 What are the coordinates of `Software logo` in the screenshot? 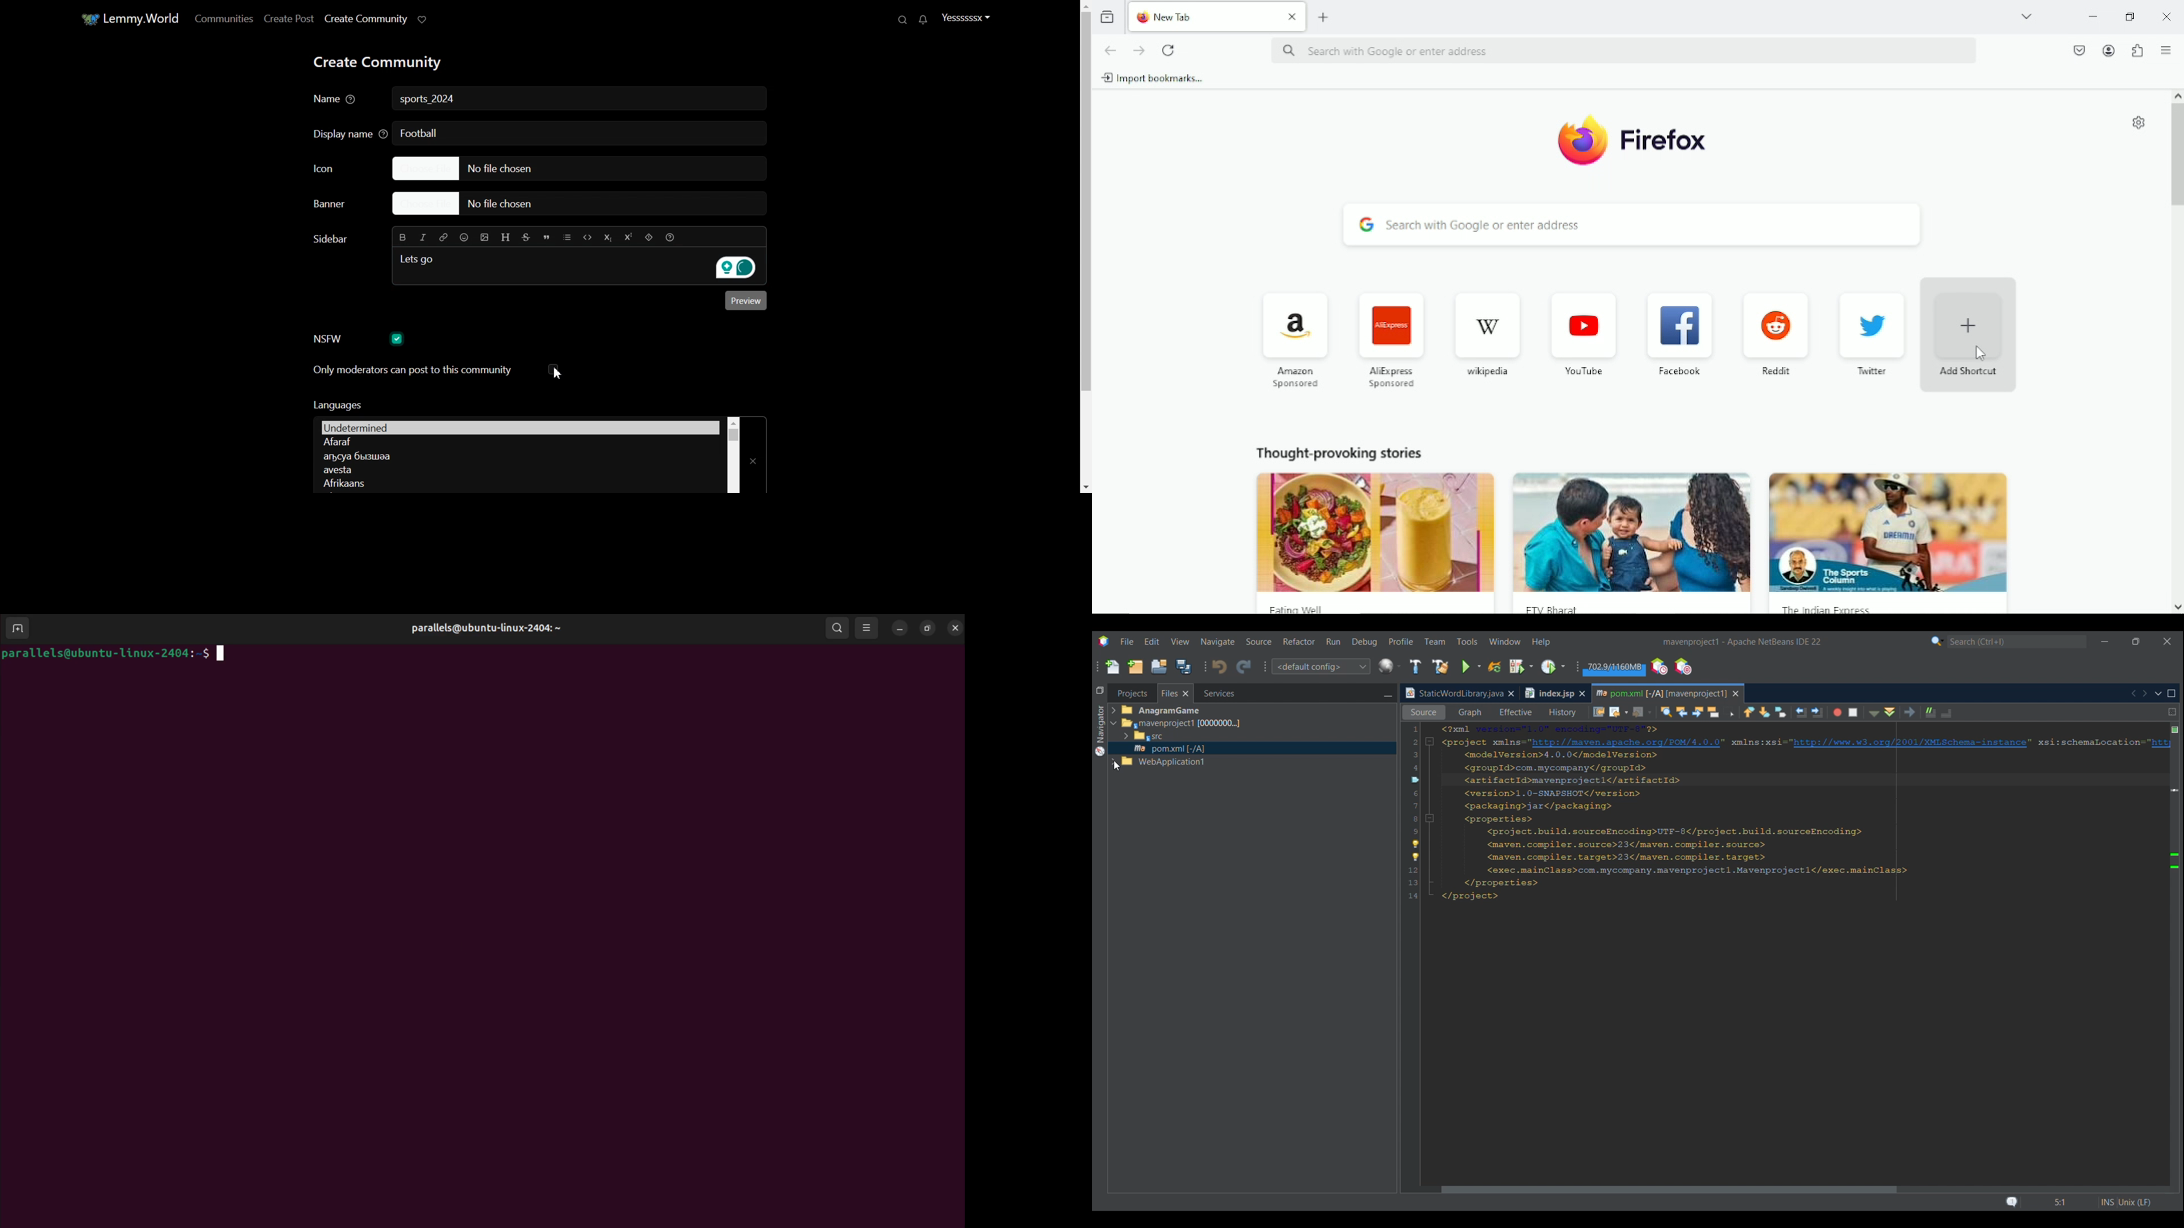 It's located at (1104, 642).